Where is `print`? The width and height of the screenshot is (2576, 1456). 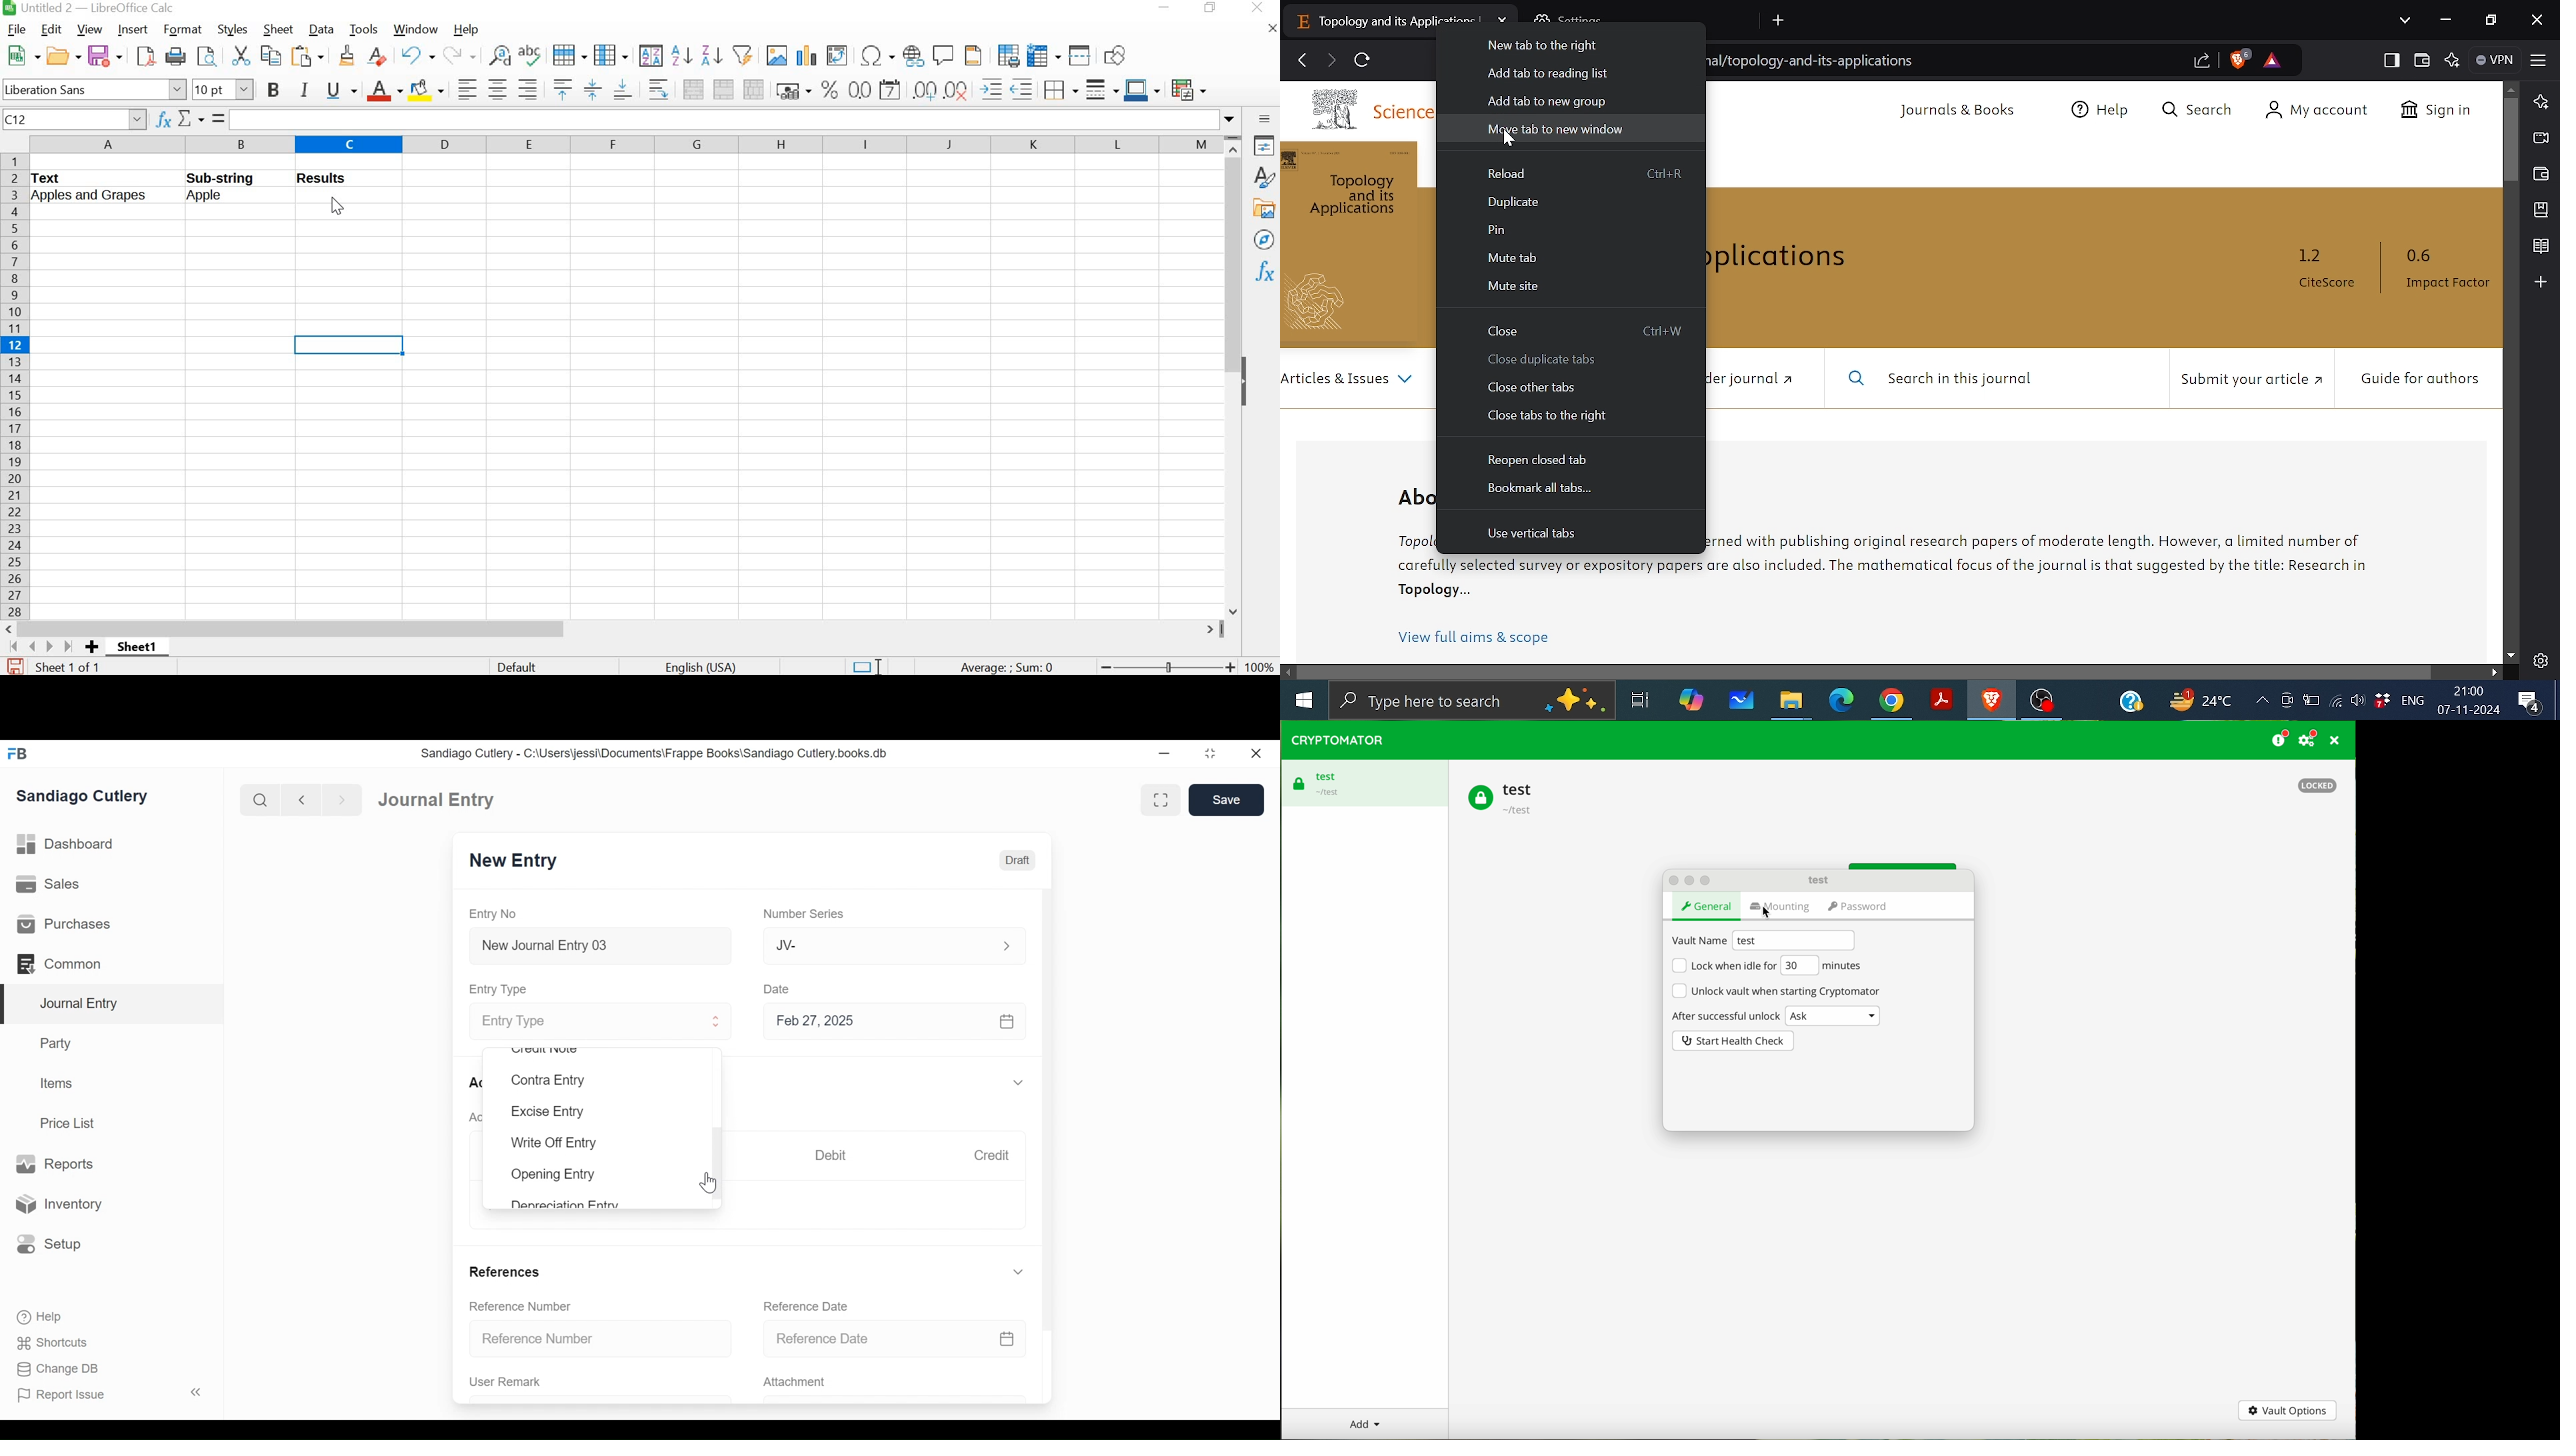
print is located at coordinates (176, 55).